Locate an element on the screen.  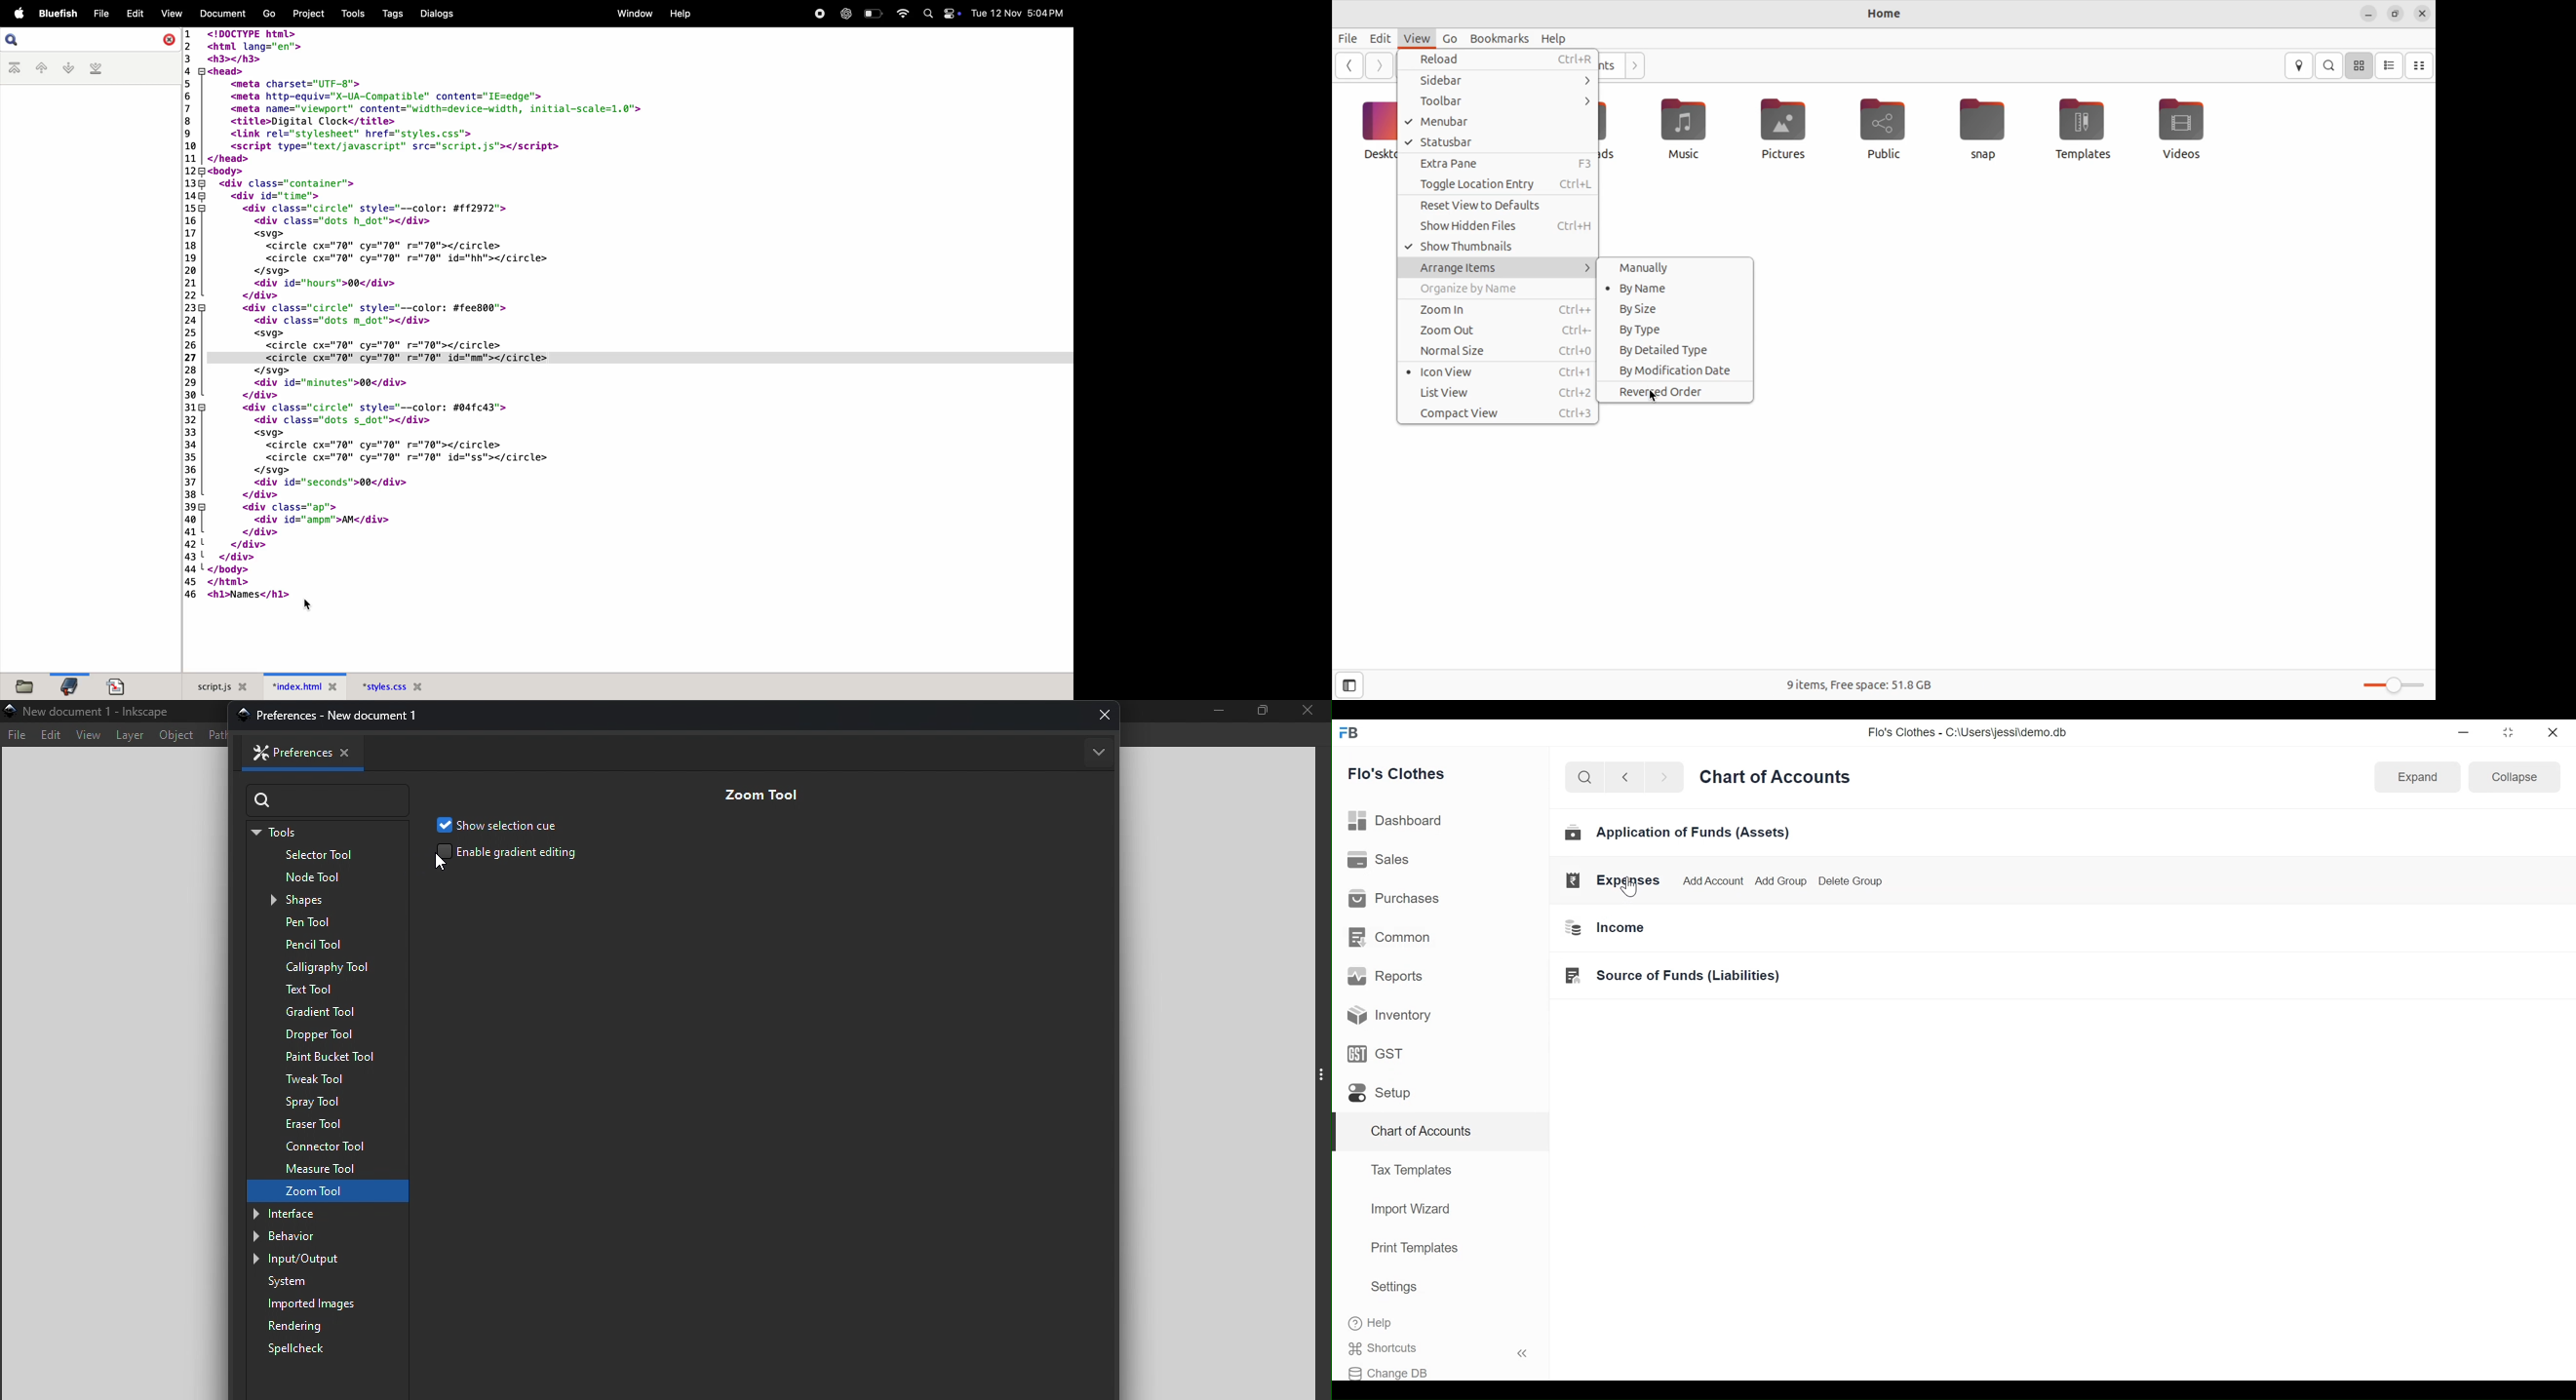
restore down is located at coordinates (2507, 733).